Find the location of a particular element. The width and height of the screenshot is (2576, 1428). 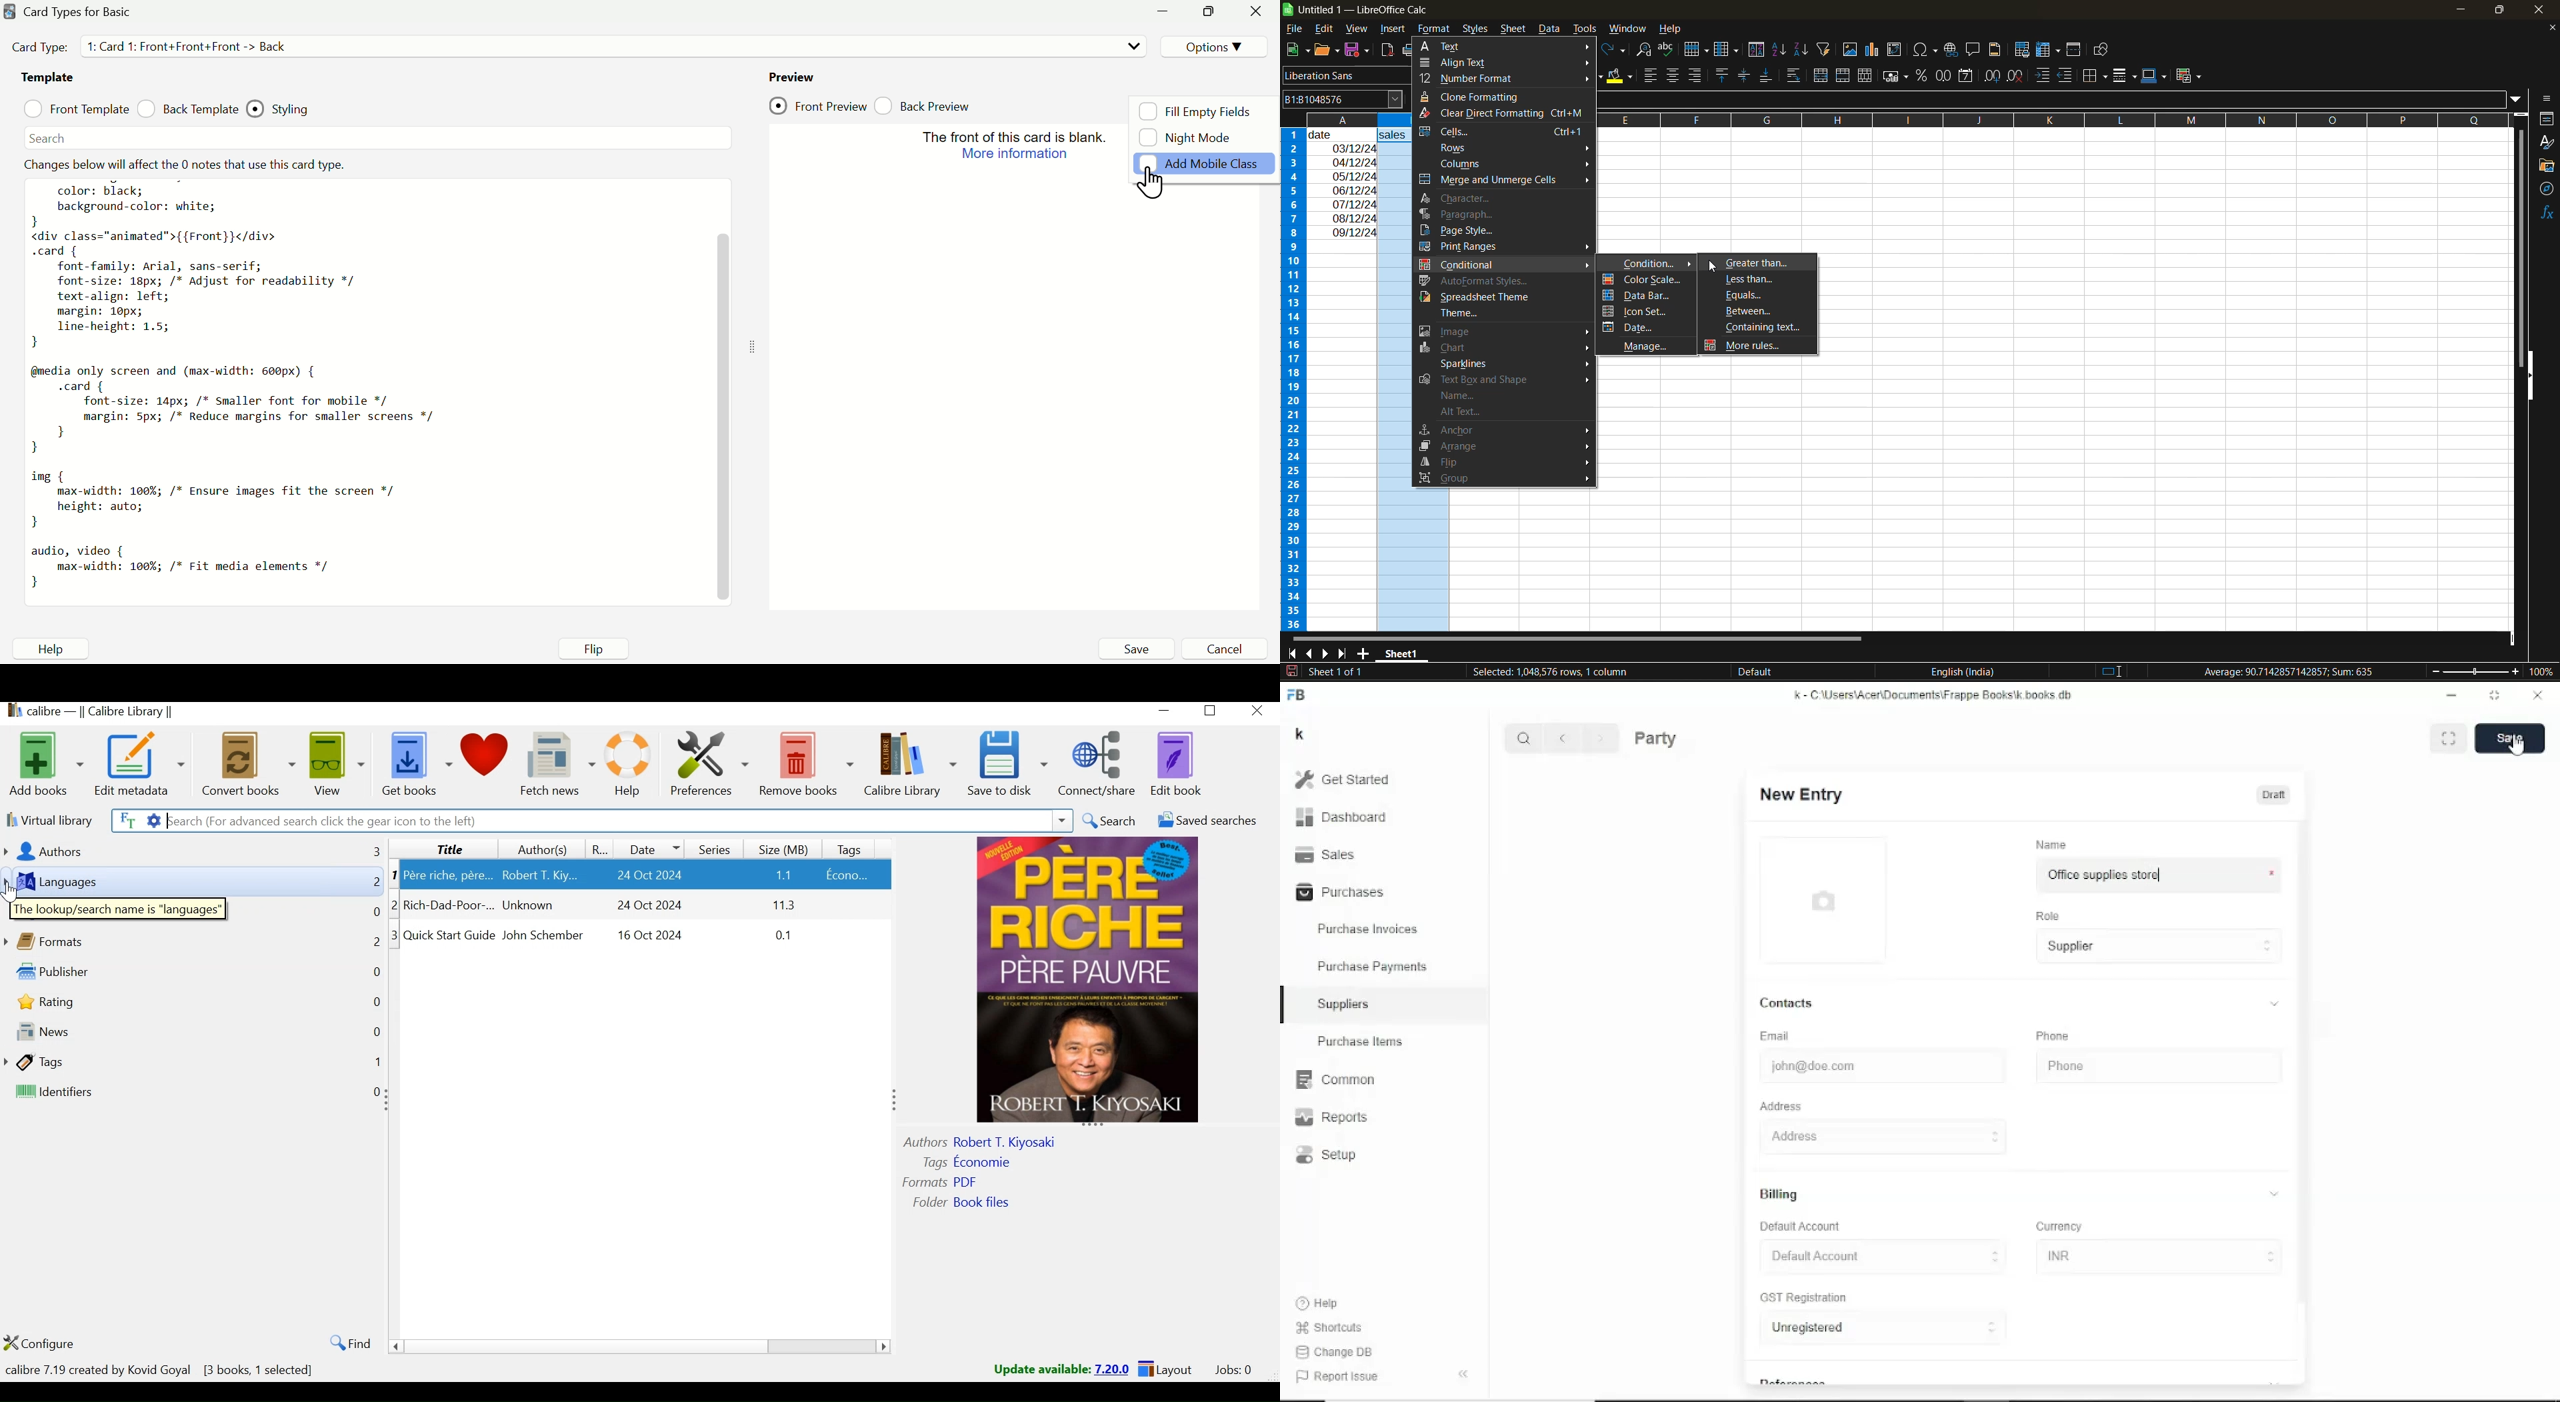

scroll to last sheet is located at coordinates (1347, 655).